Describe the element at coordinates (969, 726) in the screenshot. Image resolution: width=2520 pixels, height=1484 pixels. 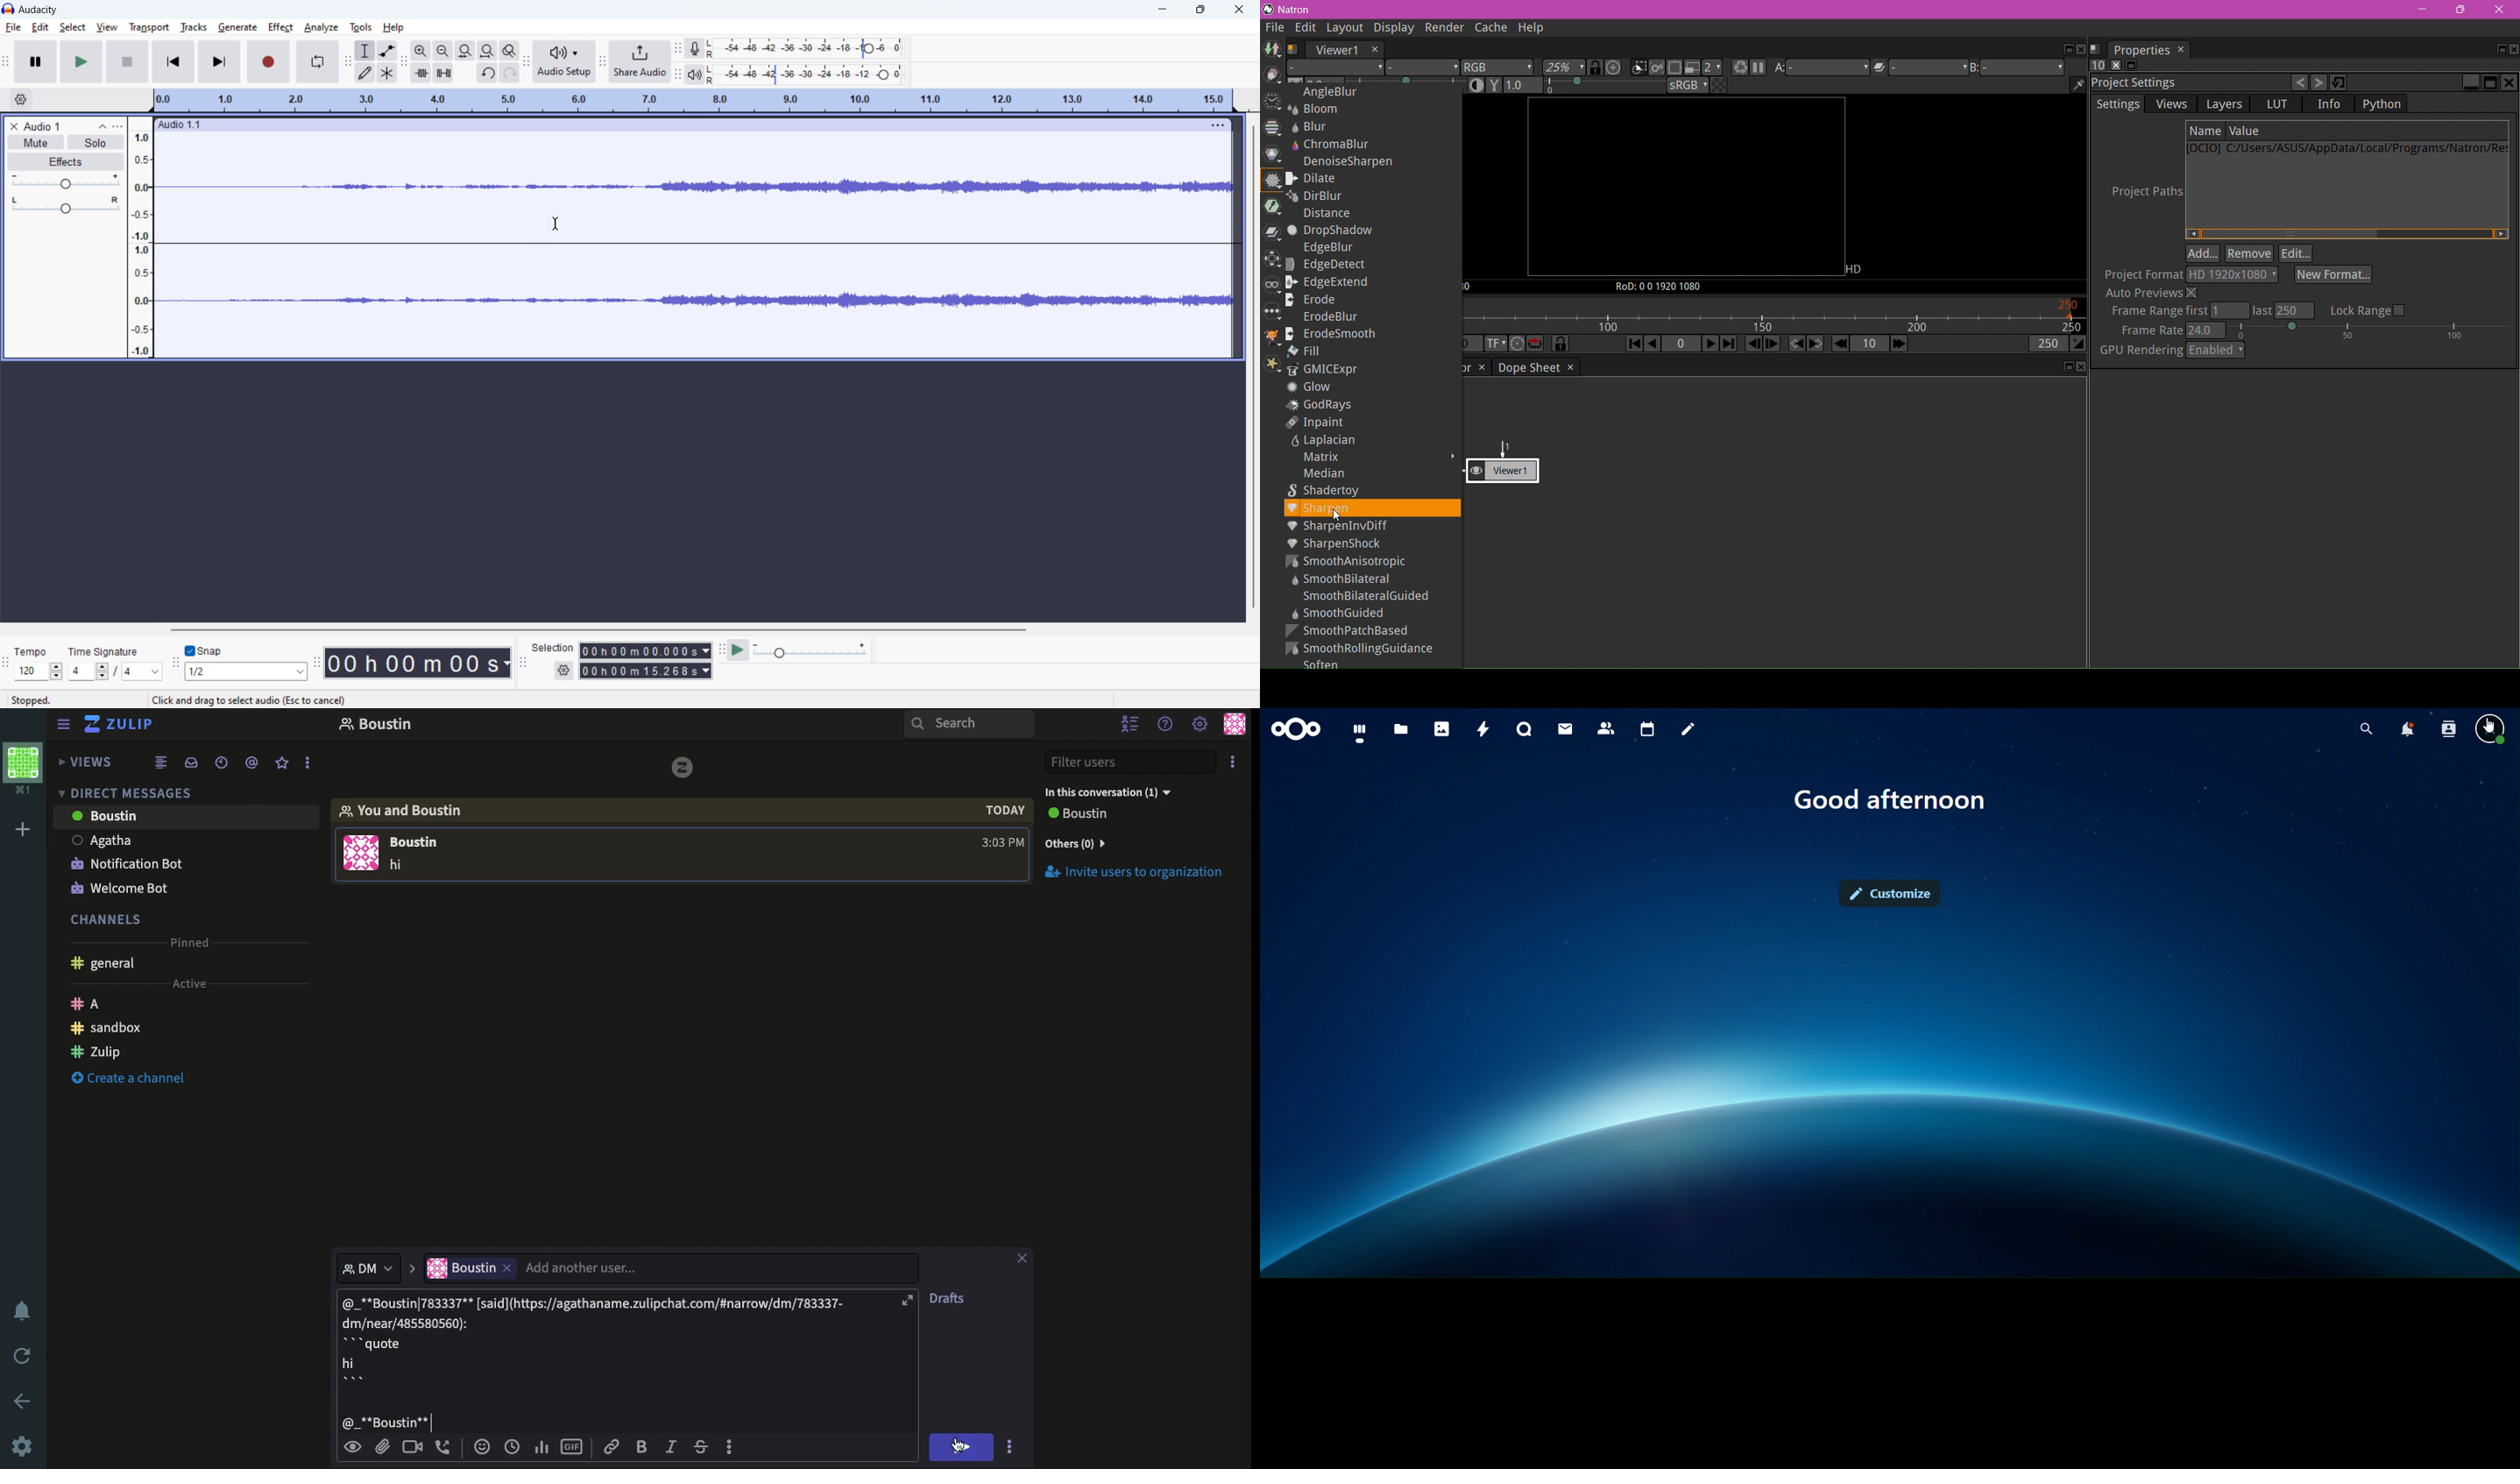
I see `Search` at that location.